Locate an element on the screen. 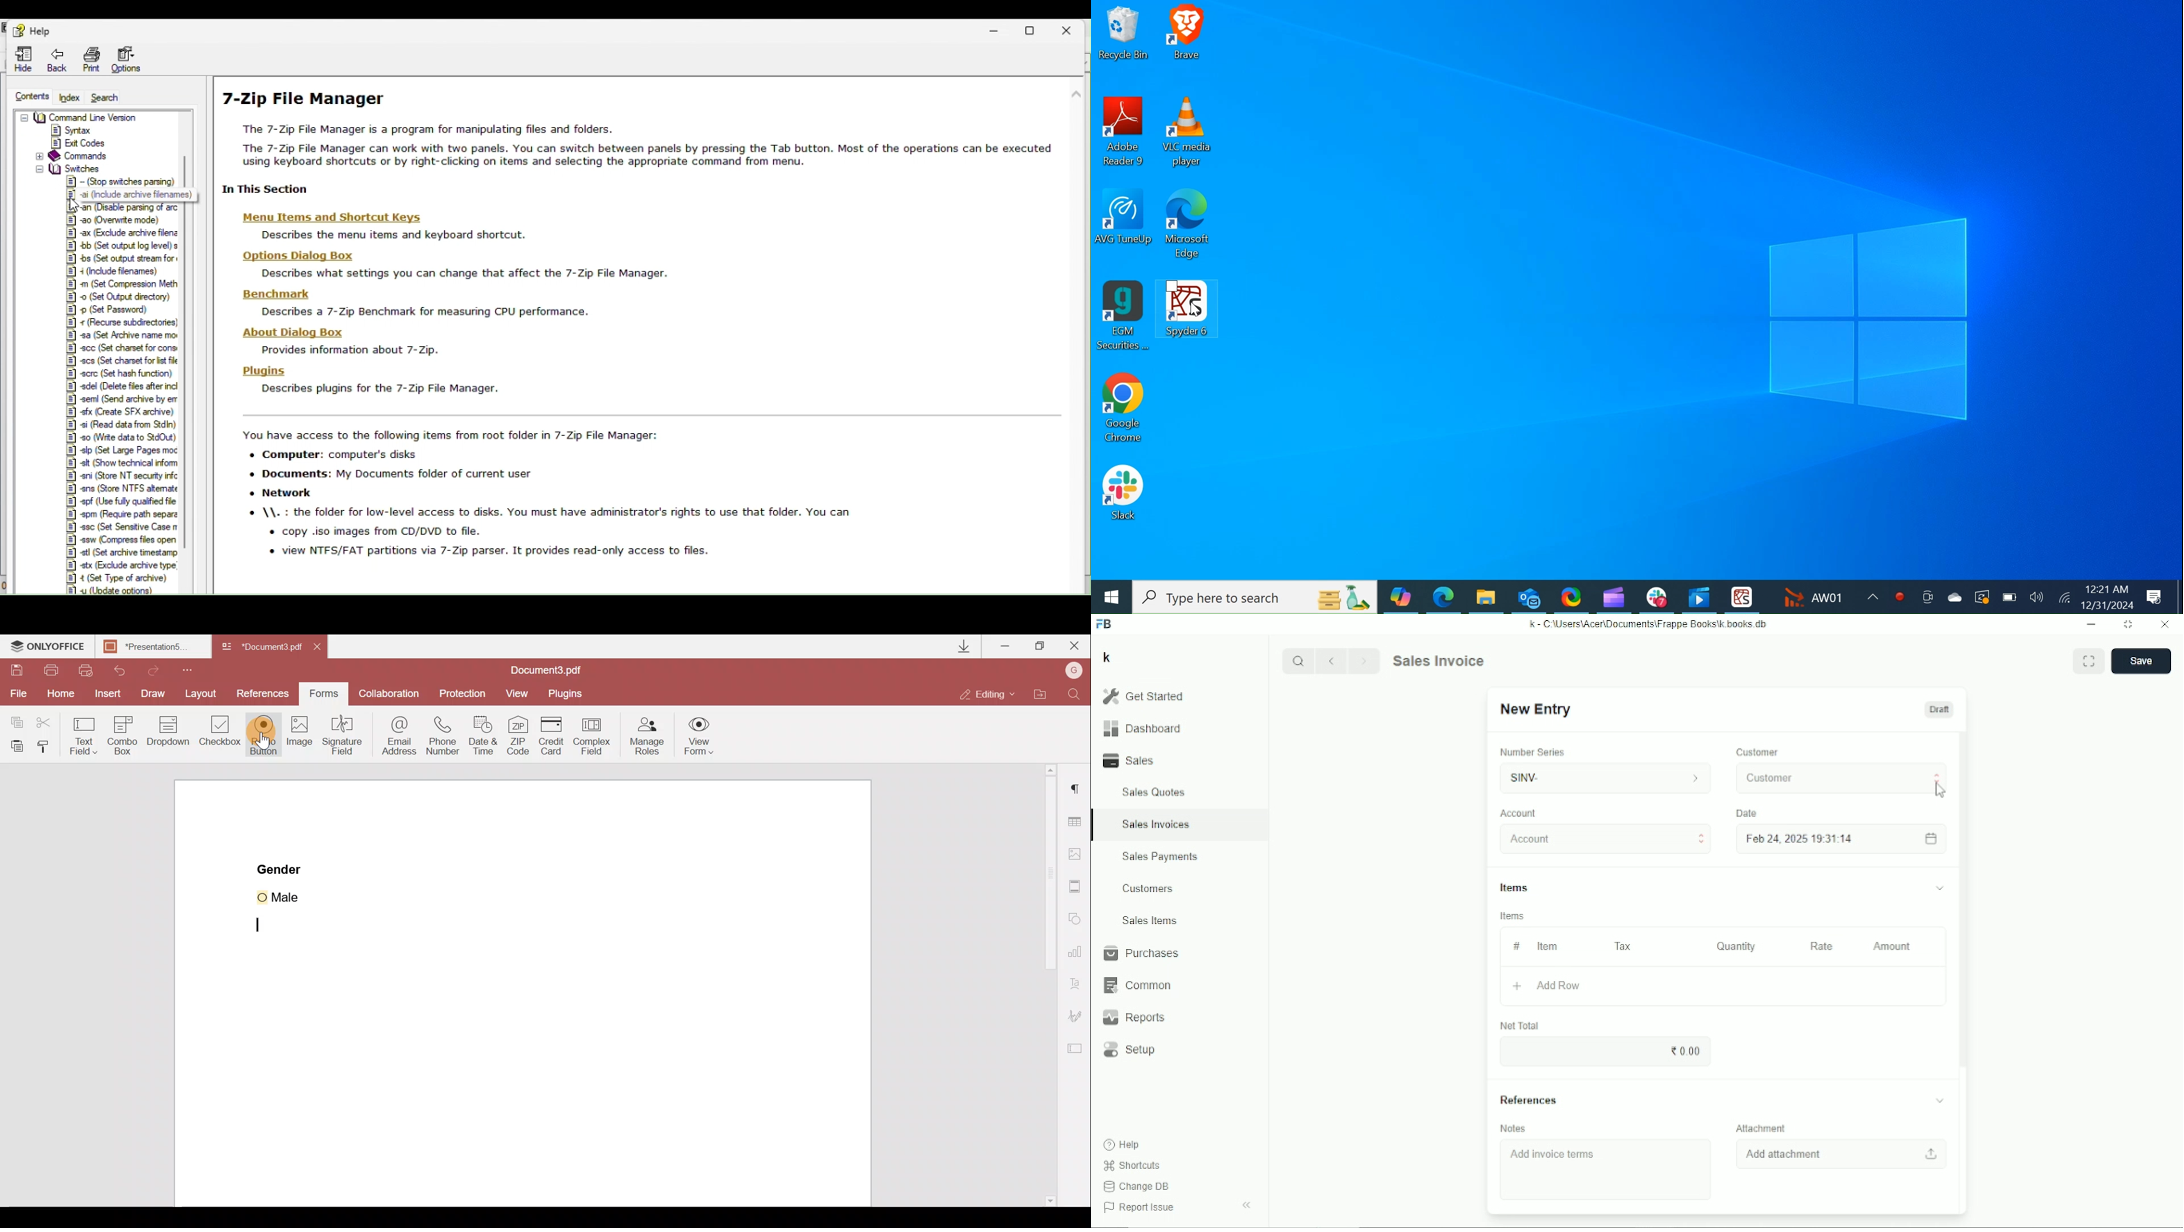 This screenshot has width=2184, height=1232. Sales is located at coordinates (1132, 760).